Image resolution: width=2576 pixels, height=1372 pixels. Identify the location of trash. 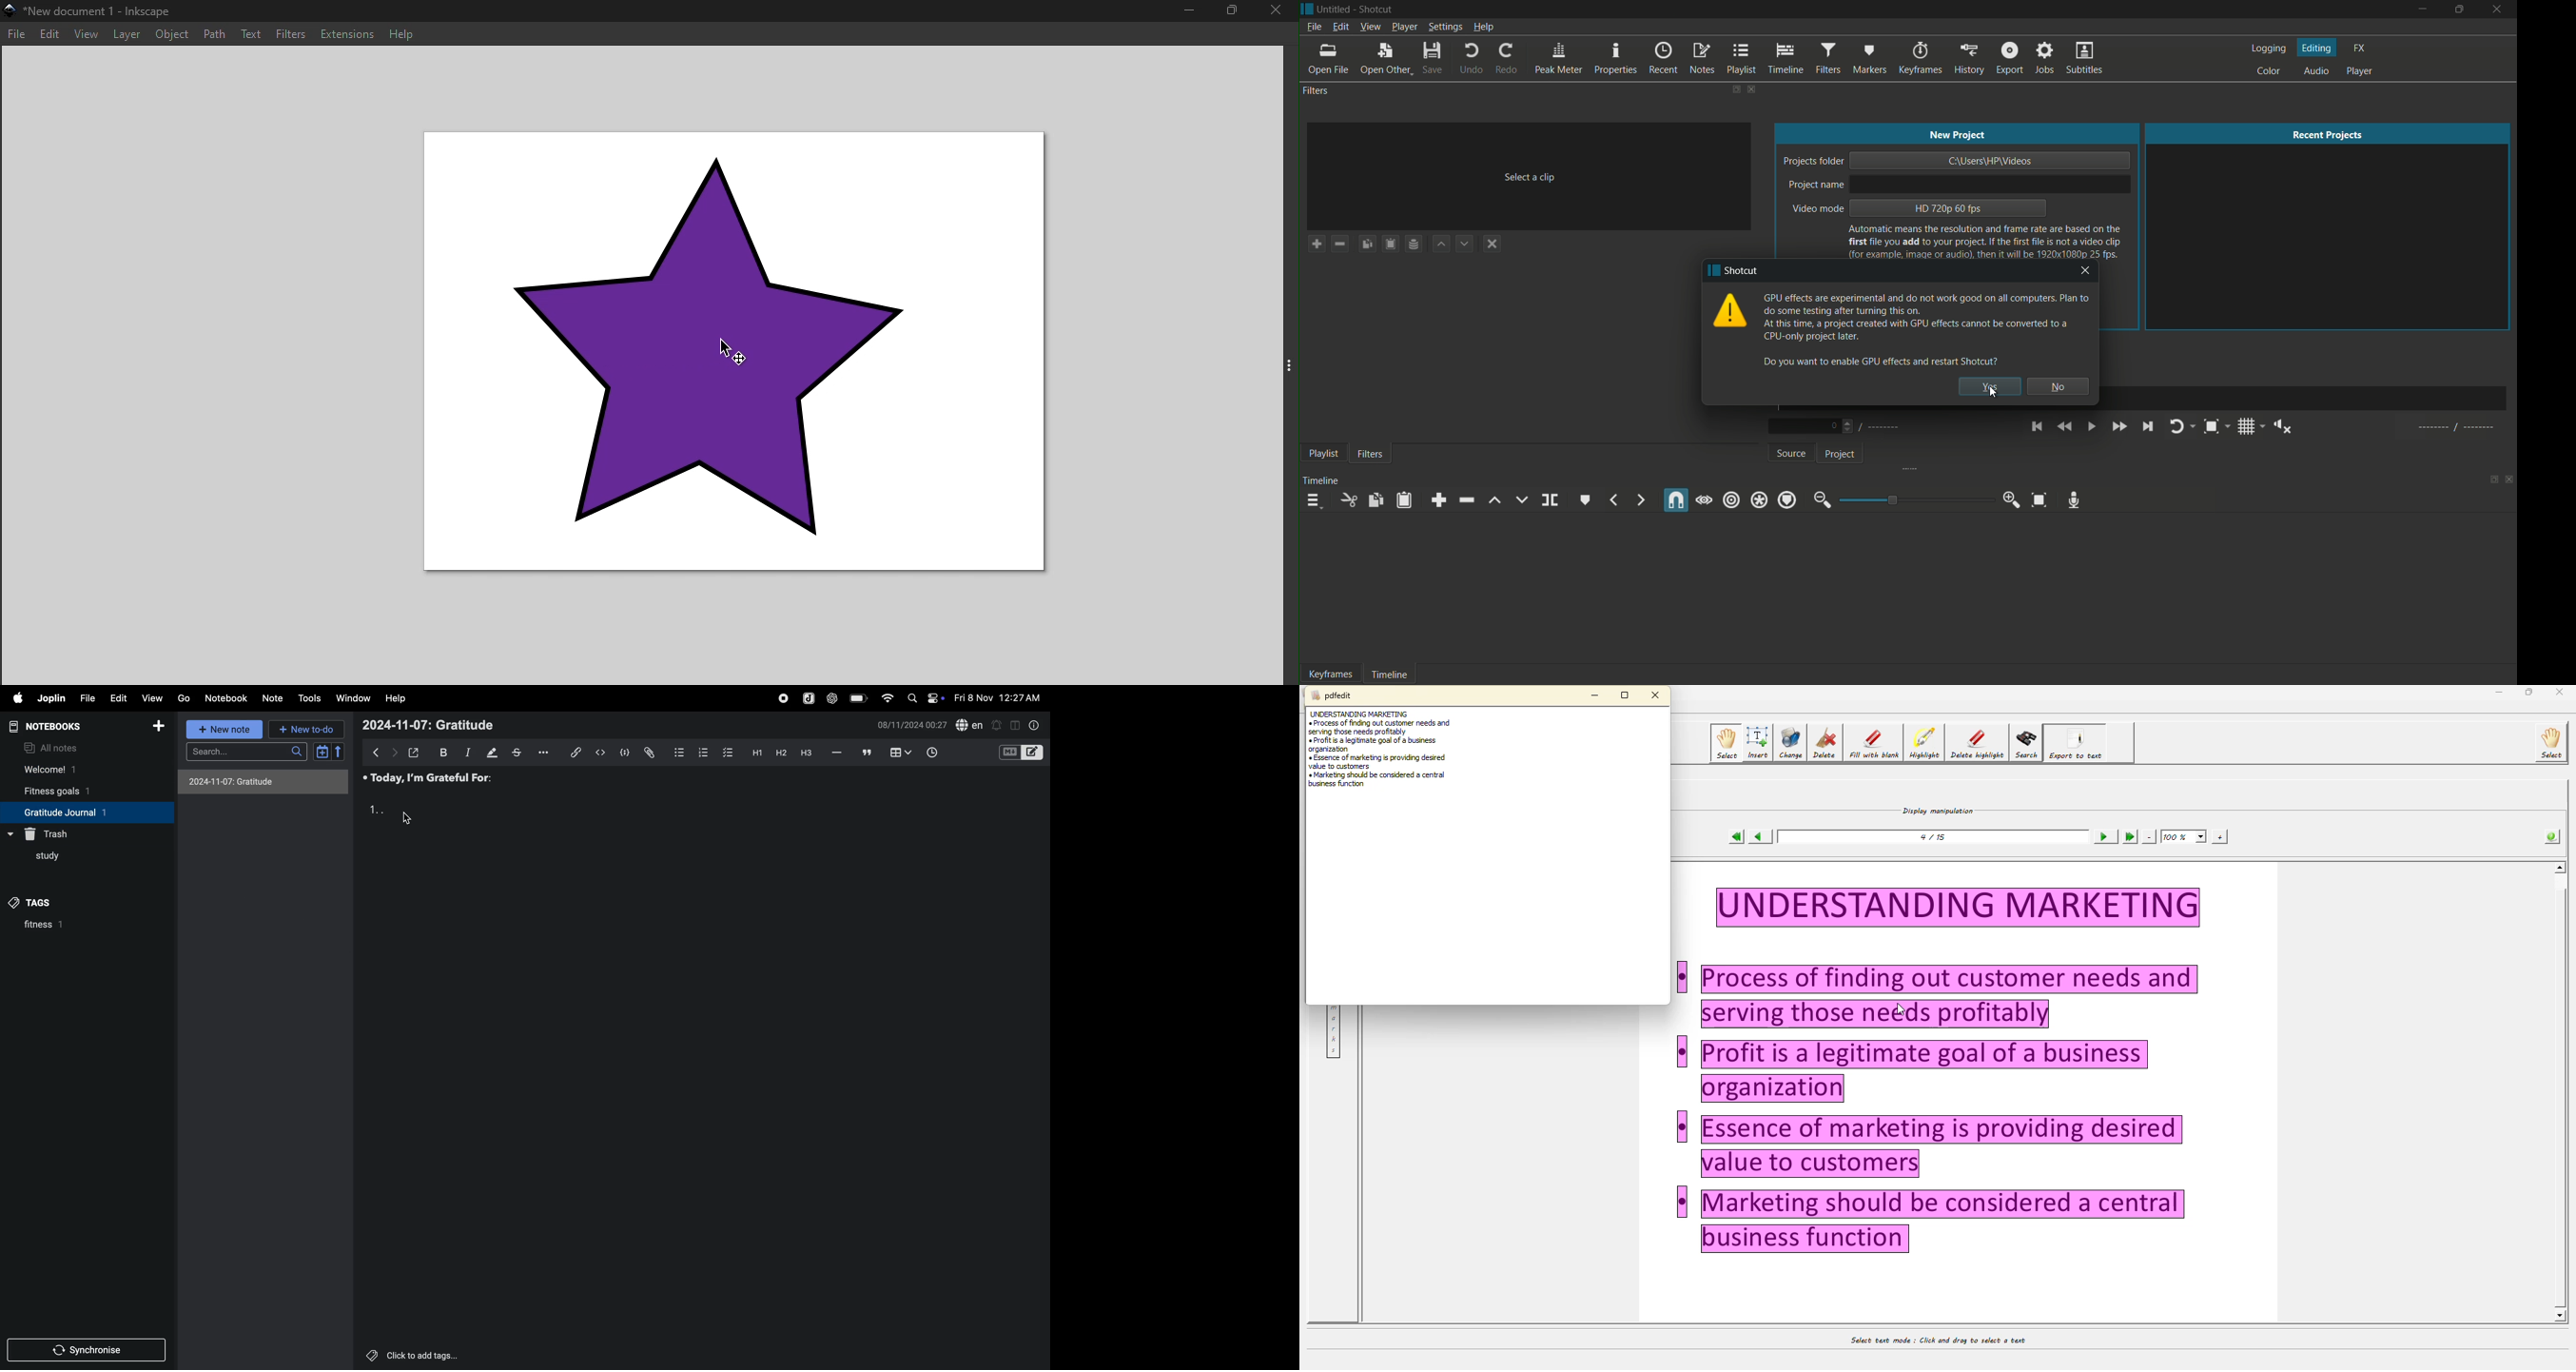
(52, 832).